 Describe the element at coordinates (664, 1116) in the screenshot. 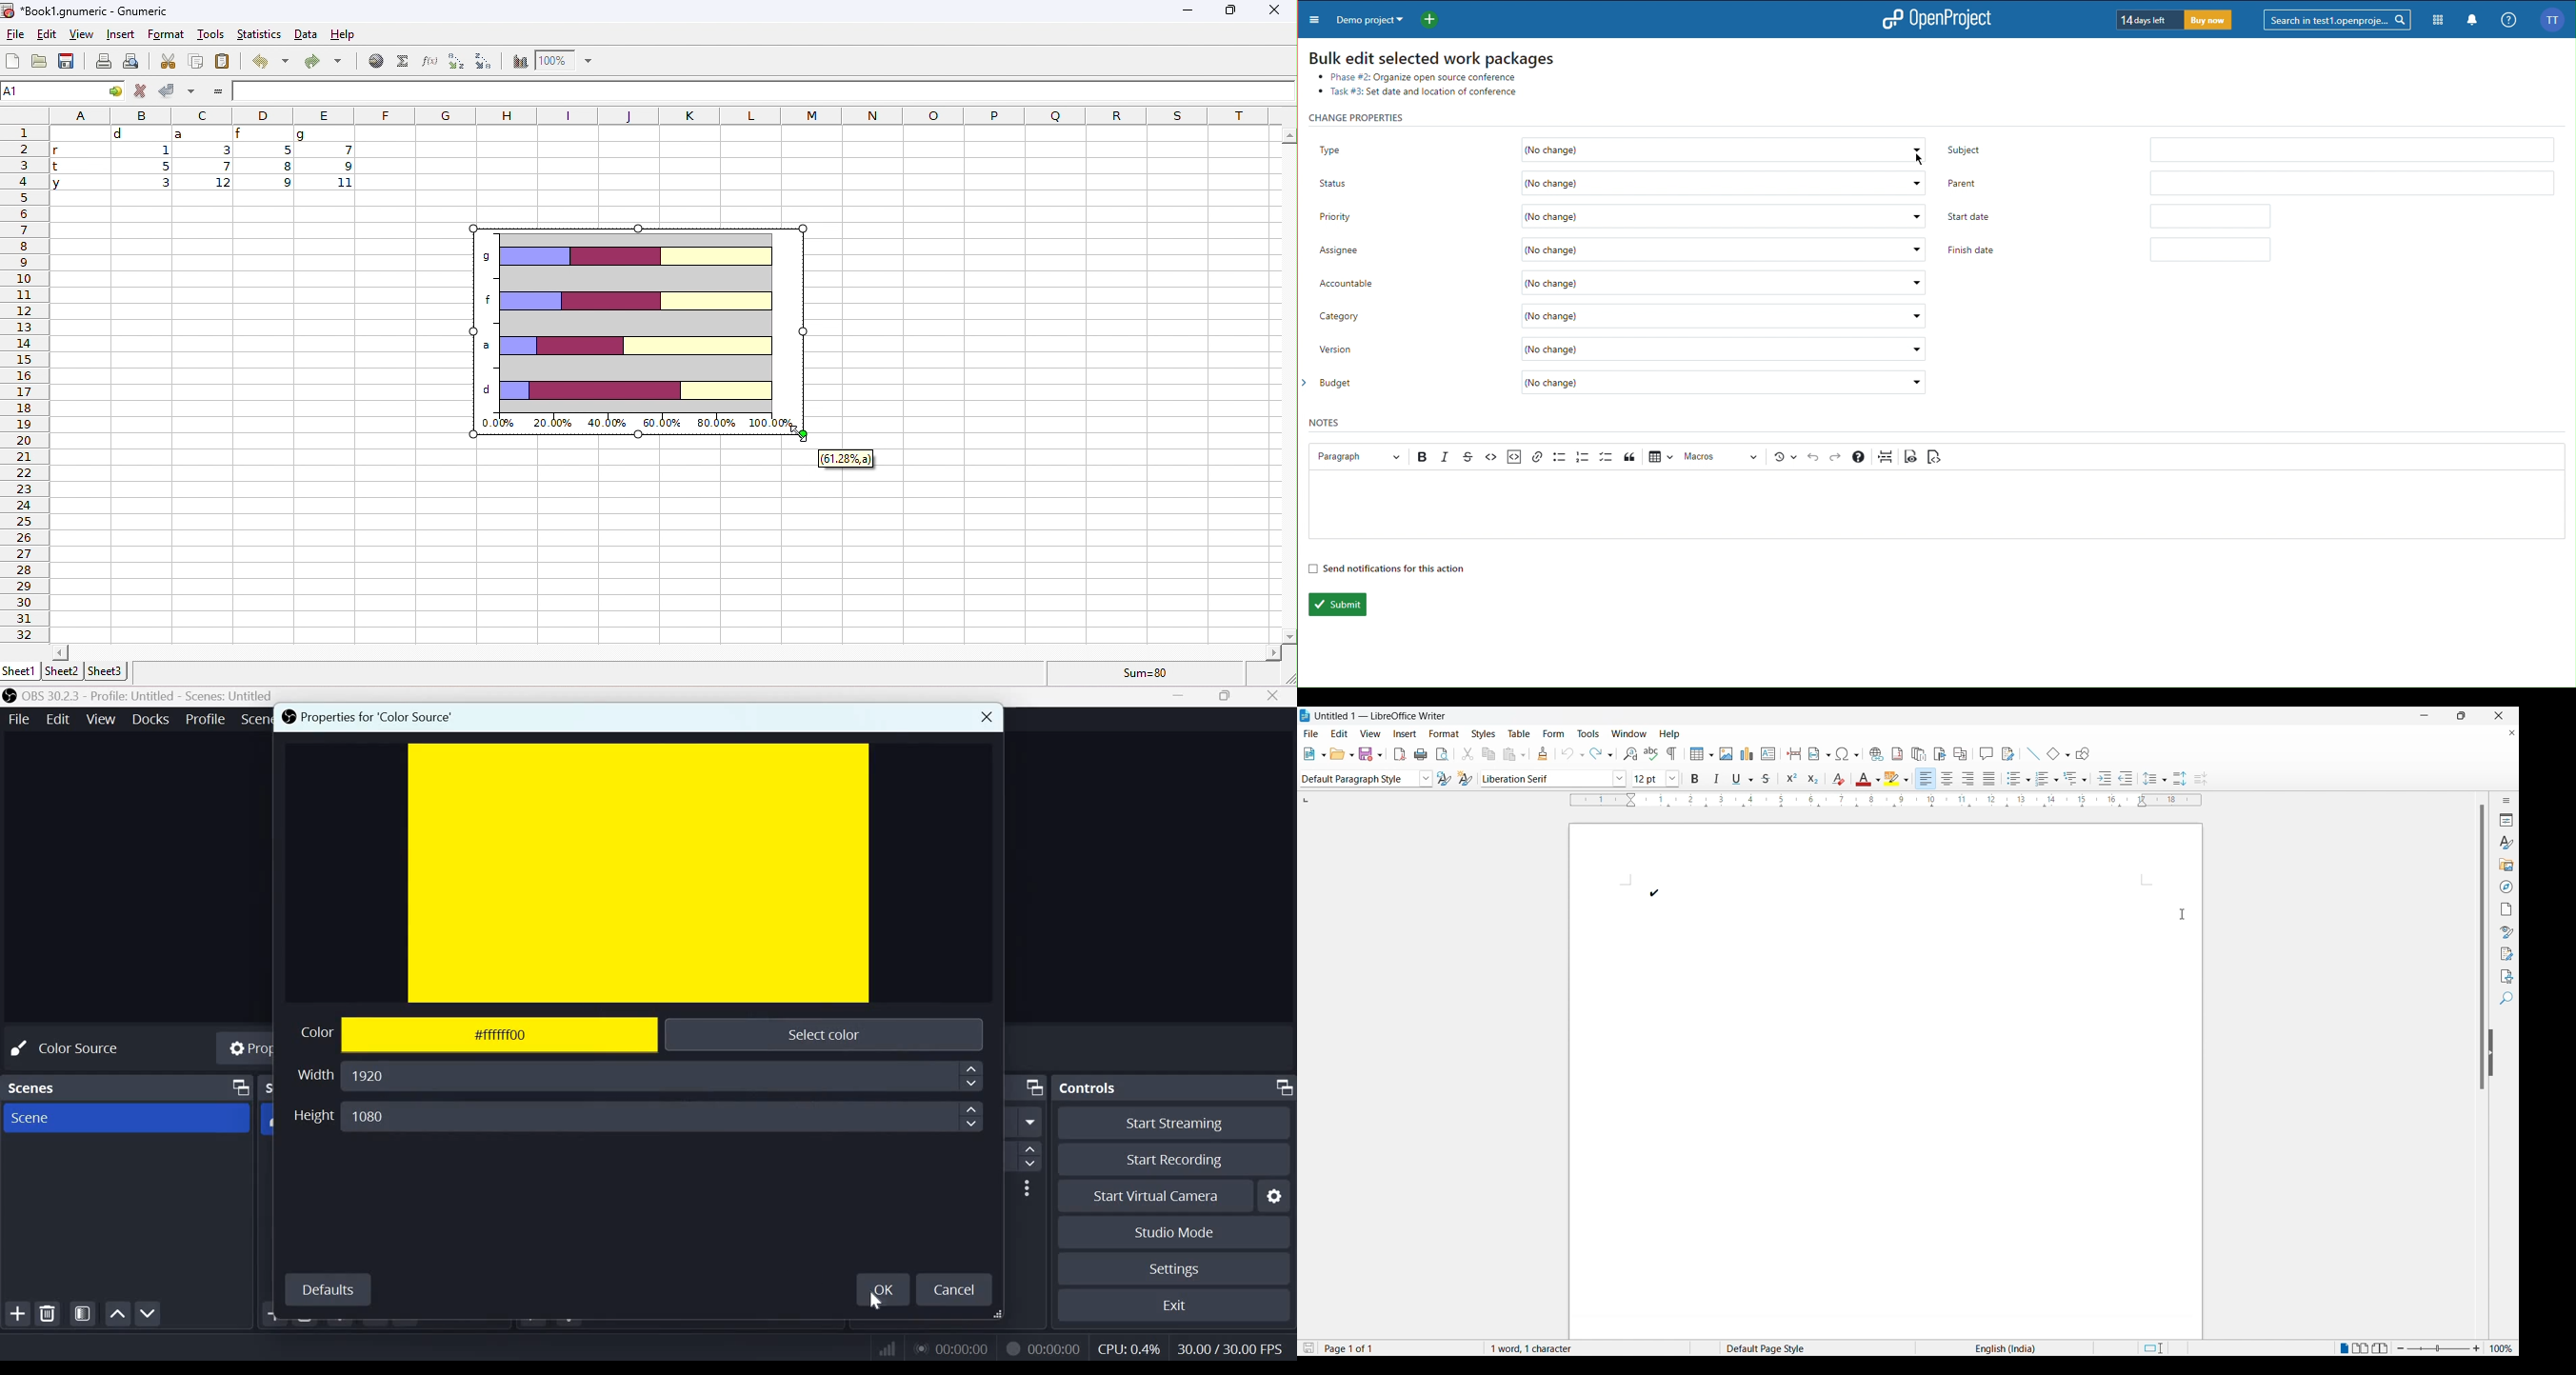

I see `Height input dropdown` at that location.